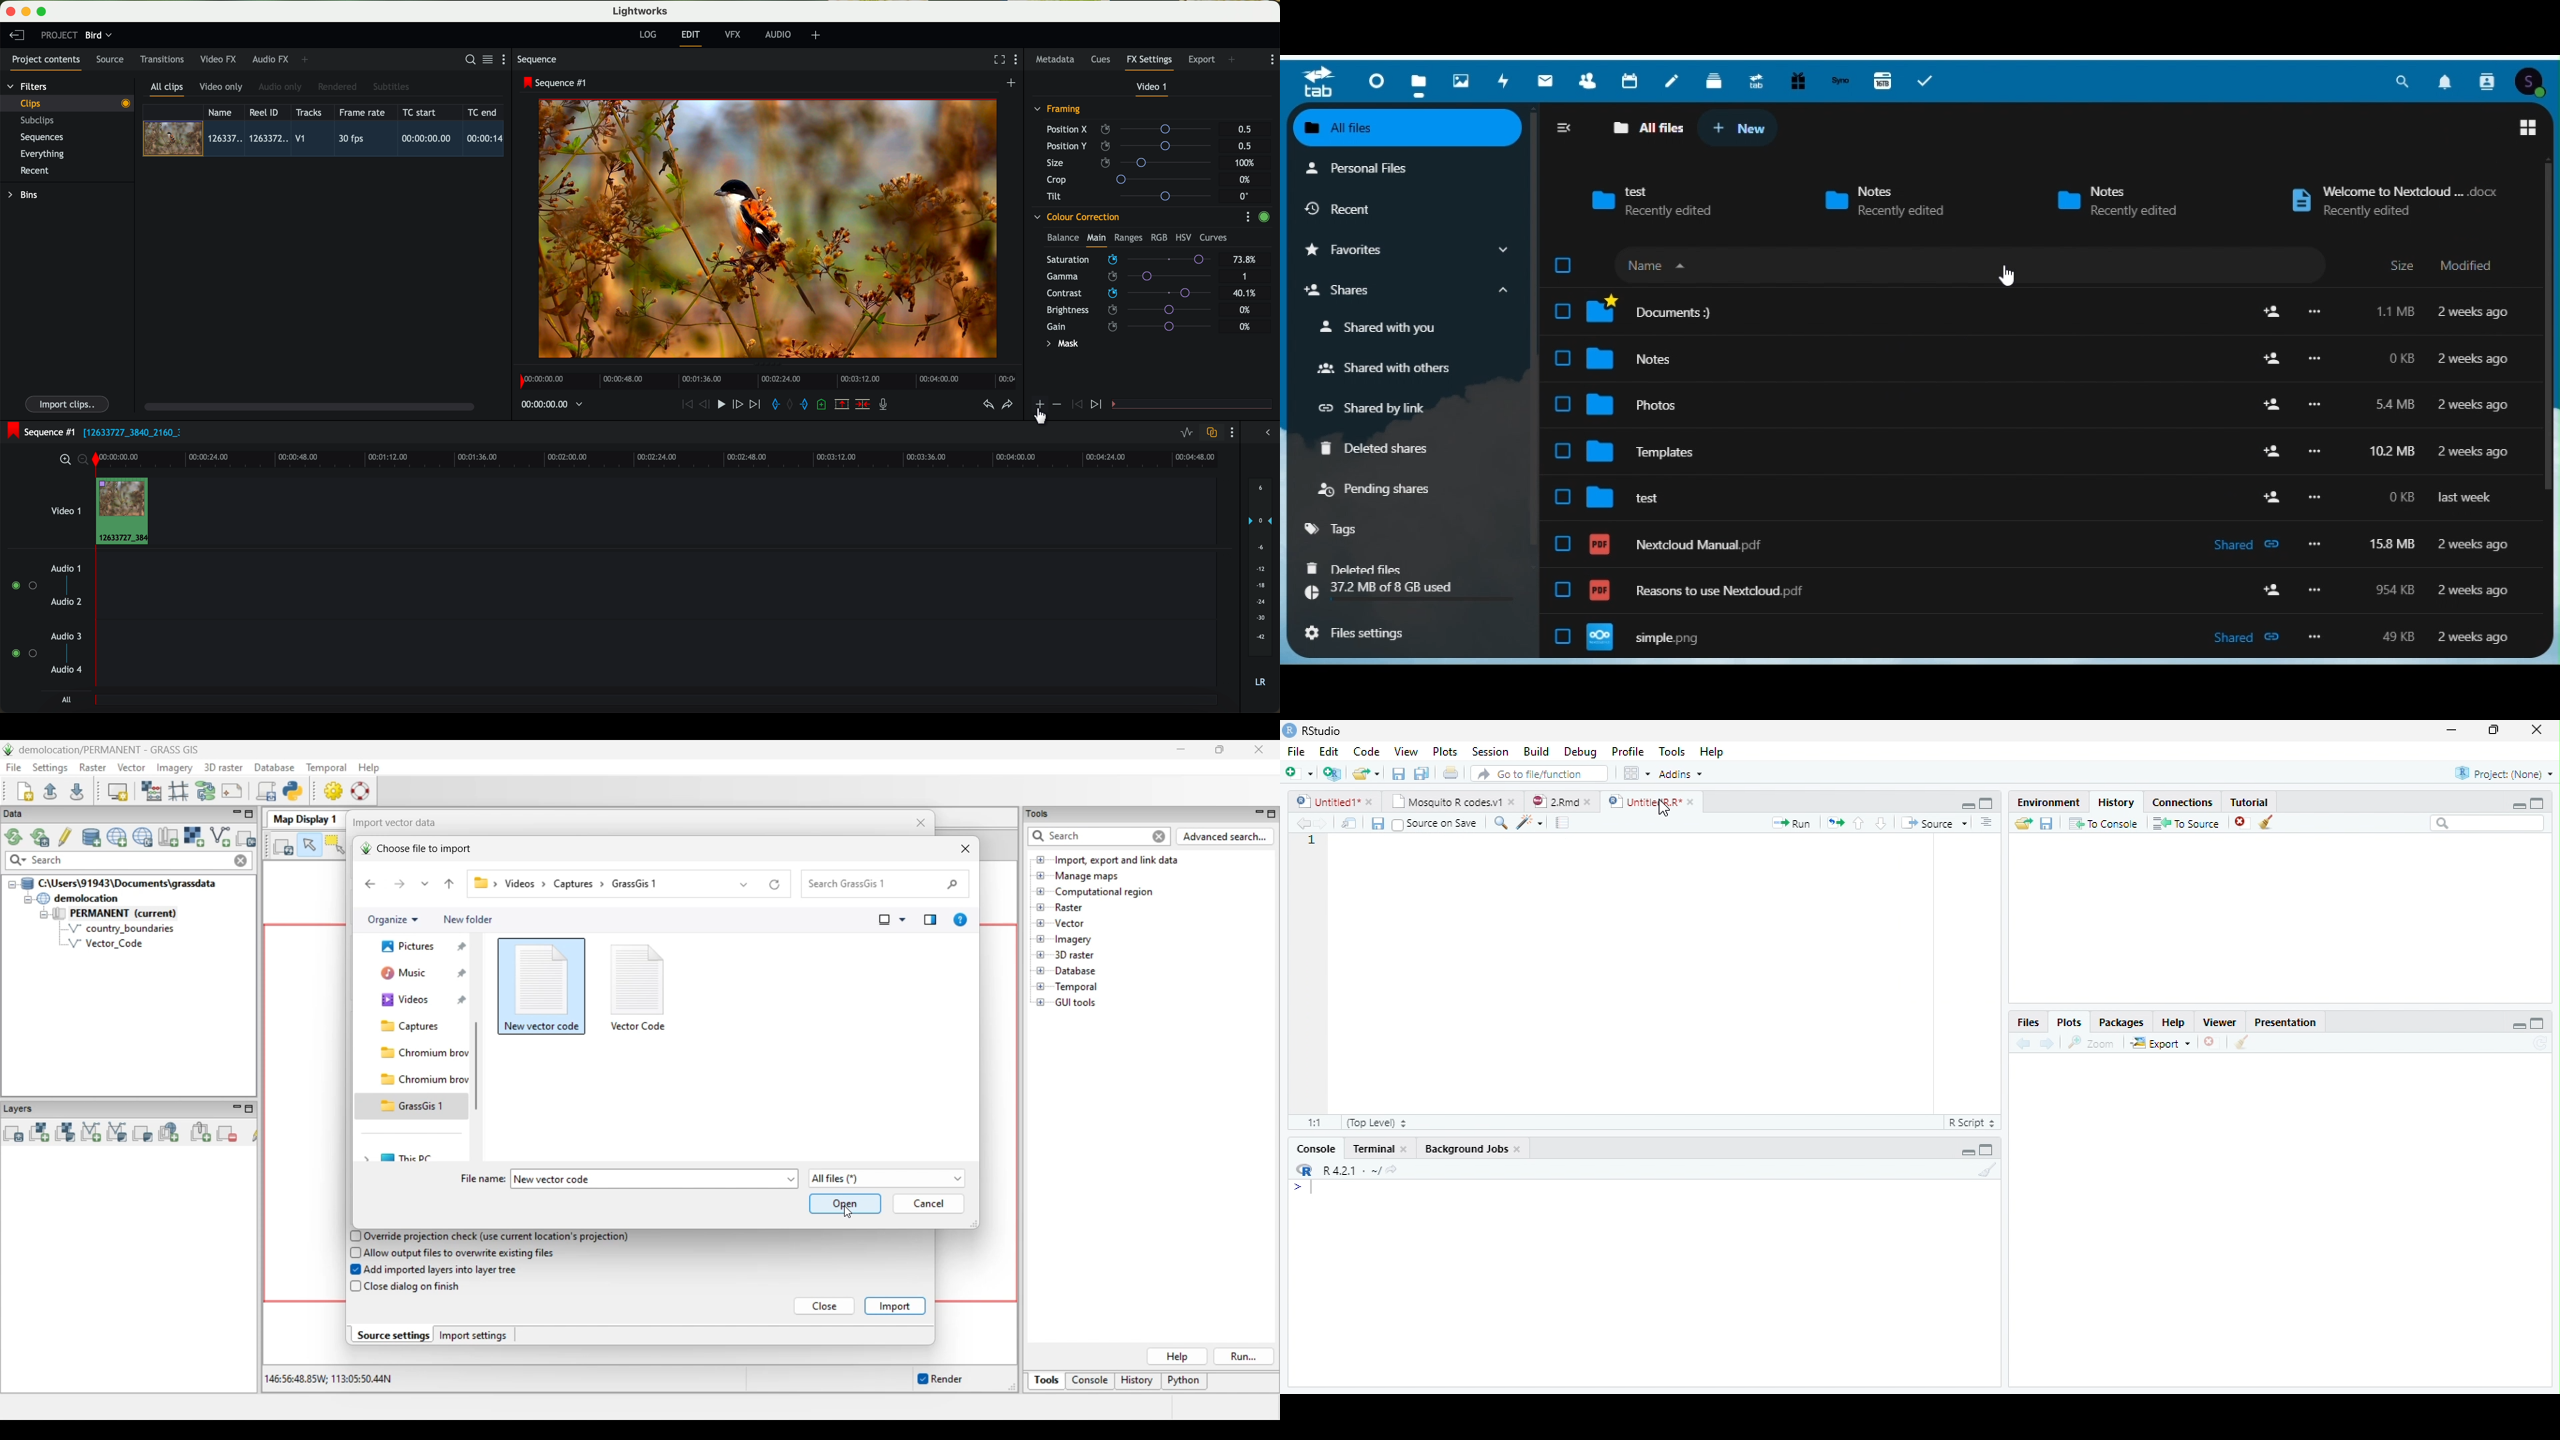 The width and height of the screenshot is (2576, 1456). Describe the element at coordinates (303, 818) in the screenshot. I see `Map Display 1 tab` at that location.